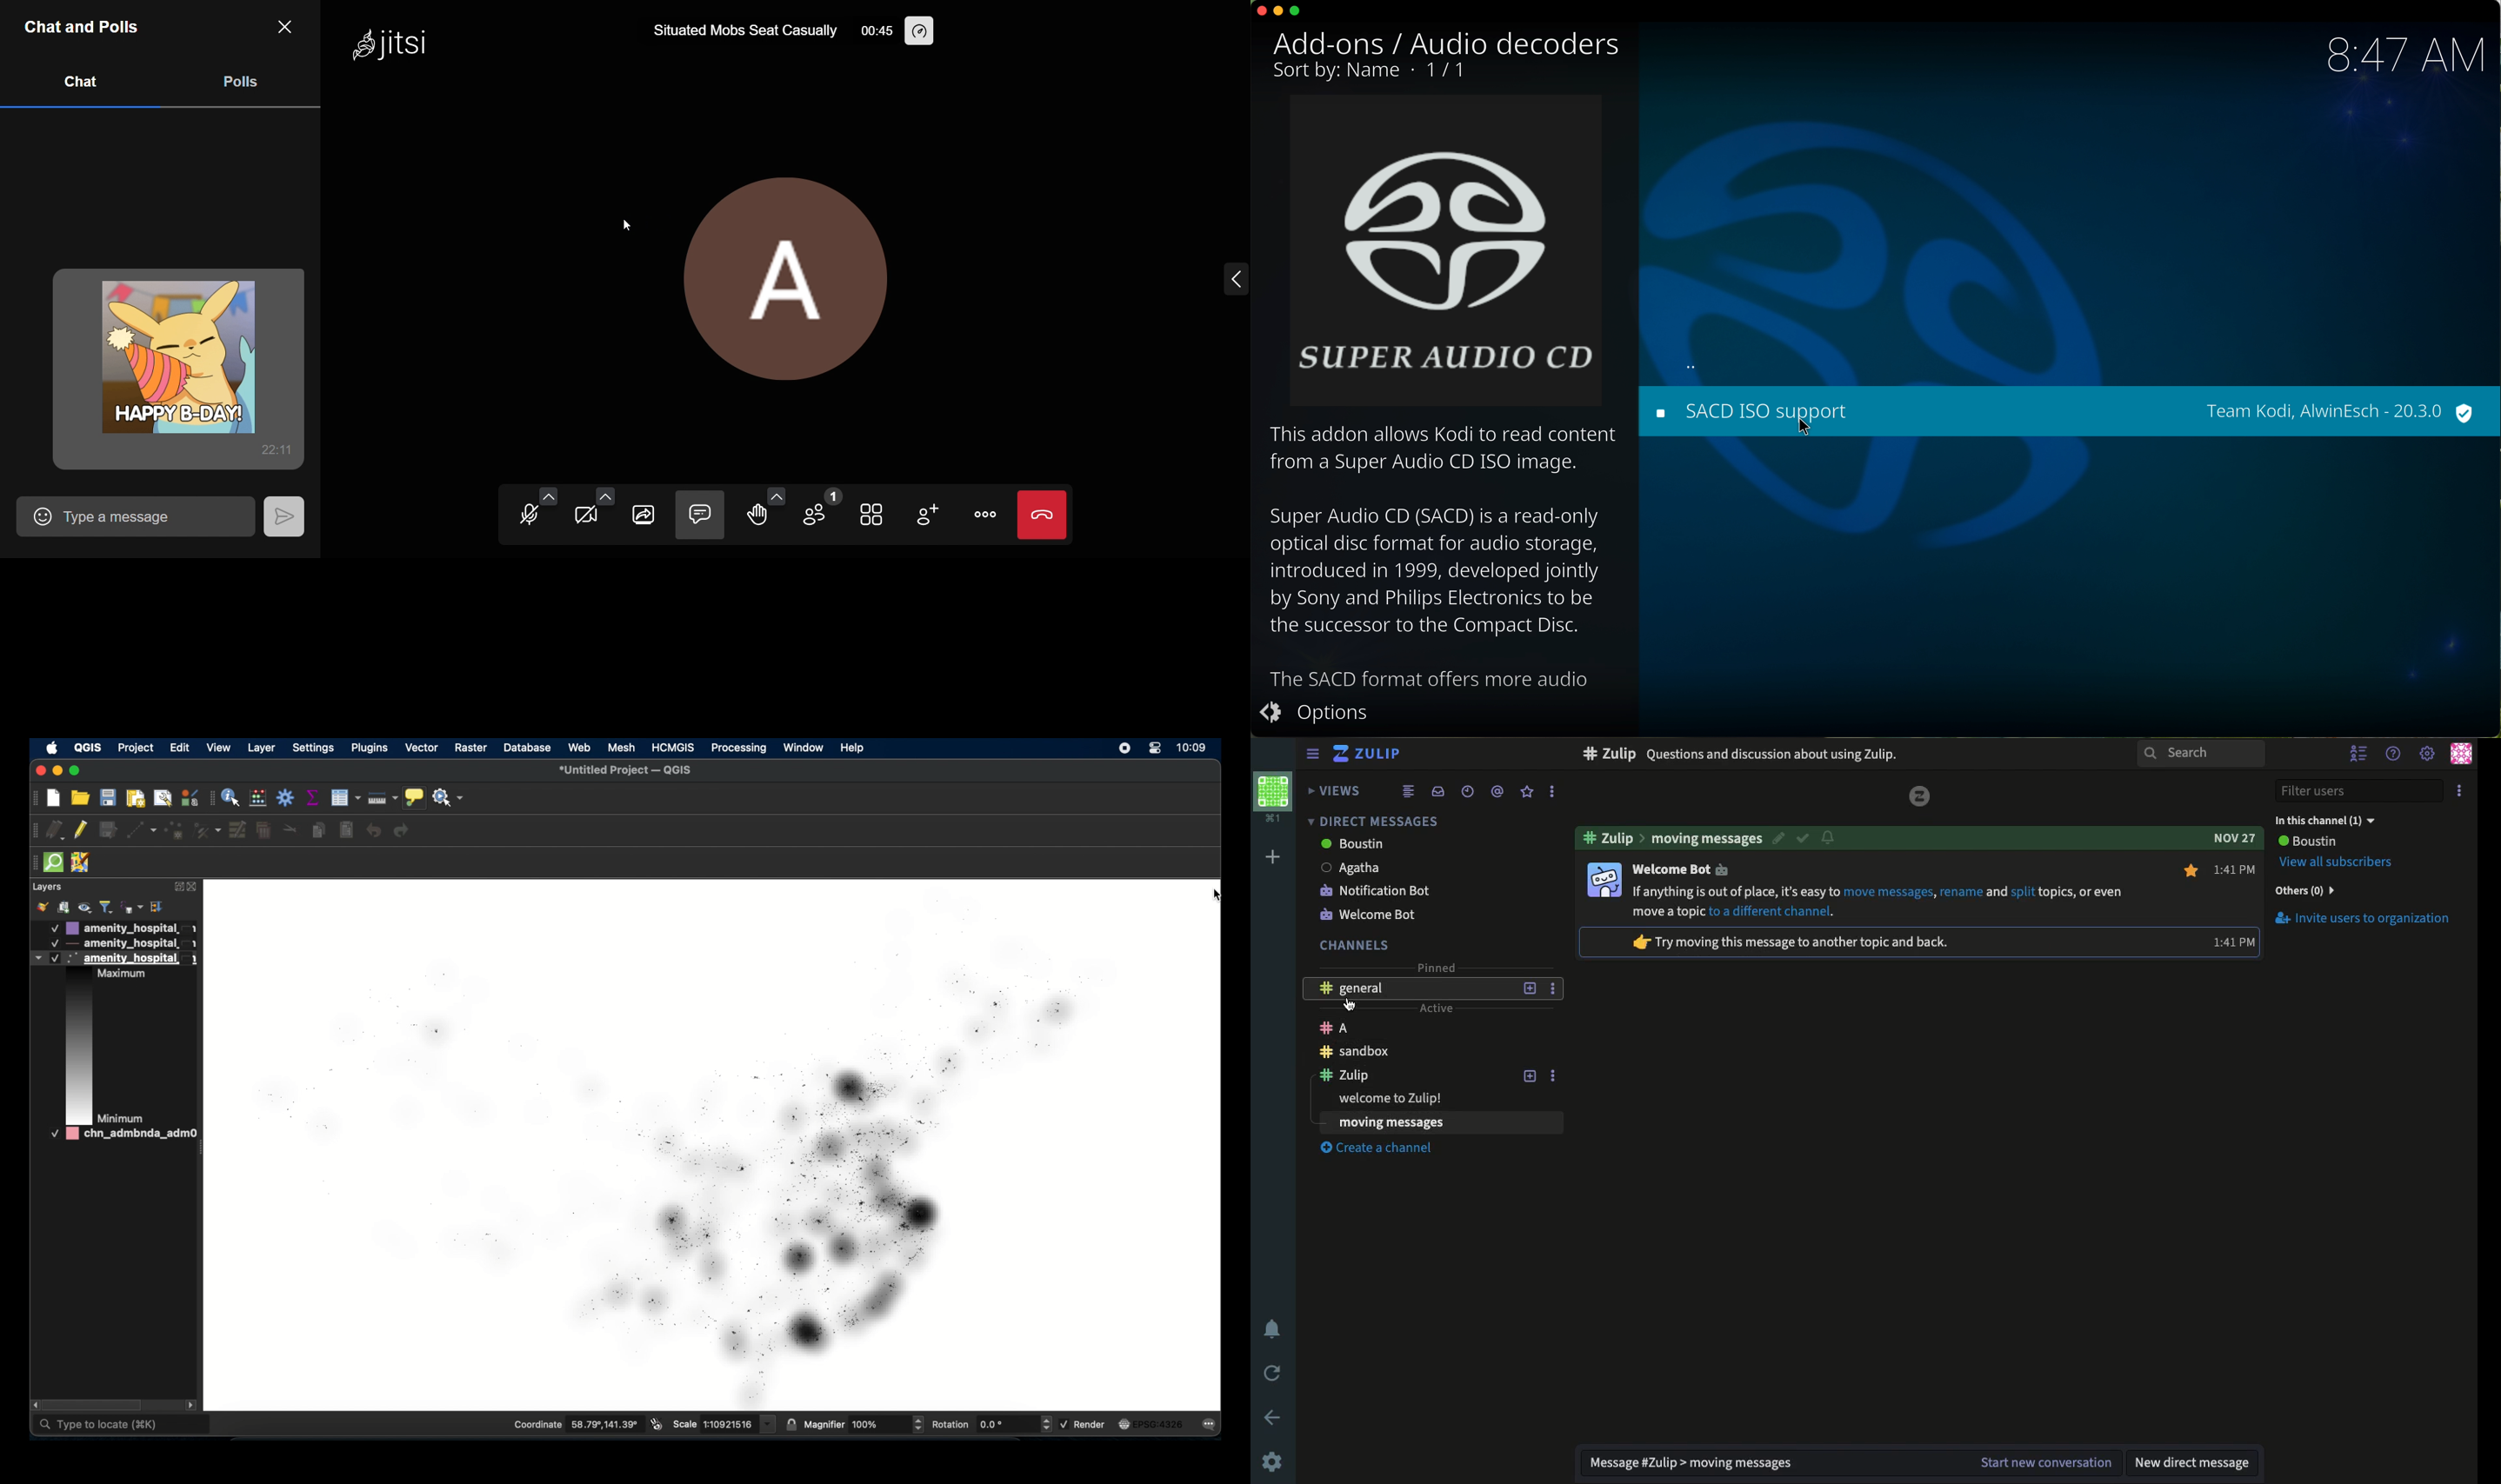  I want to click on Add a topic, so click(1528, 1075).